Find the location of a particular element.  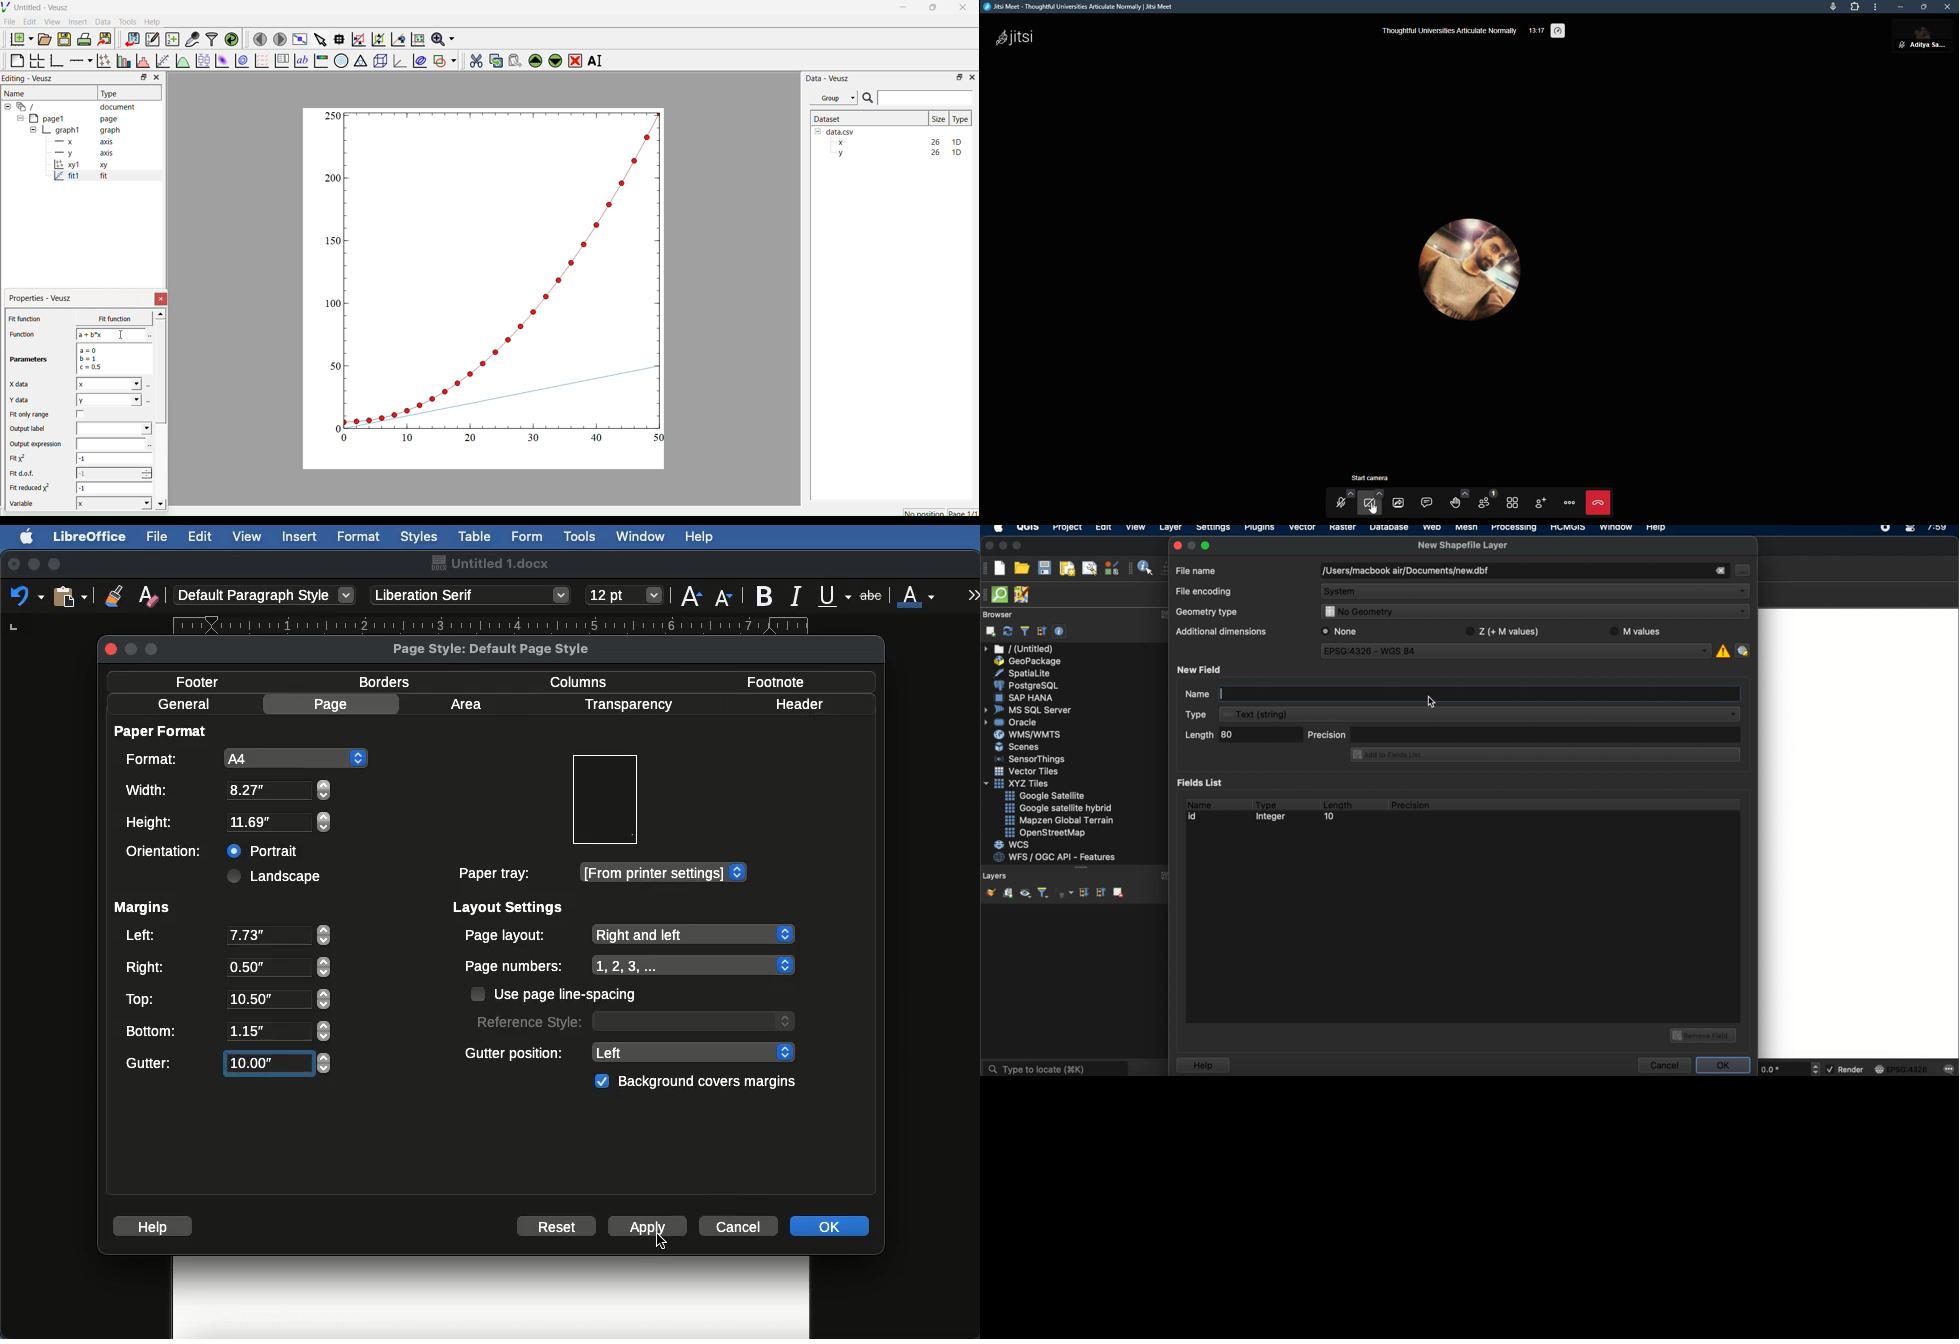

Cursor is located at coordinates (122, 336).